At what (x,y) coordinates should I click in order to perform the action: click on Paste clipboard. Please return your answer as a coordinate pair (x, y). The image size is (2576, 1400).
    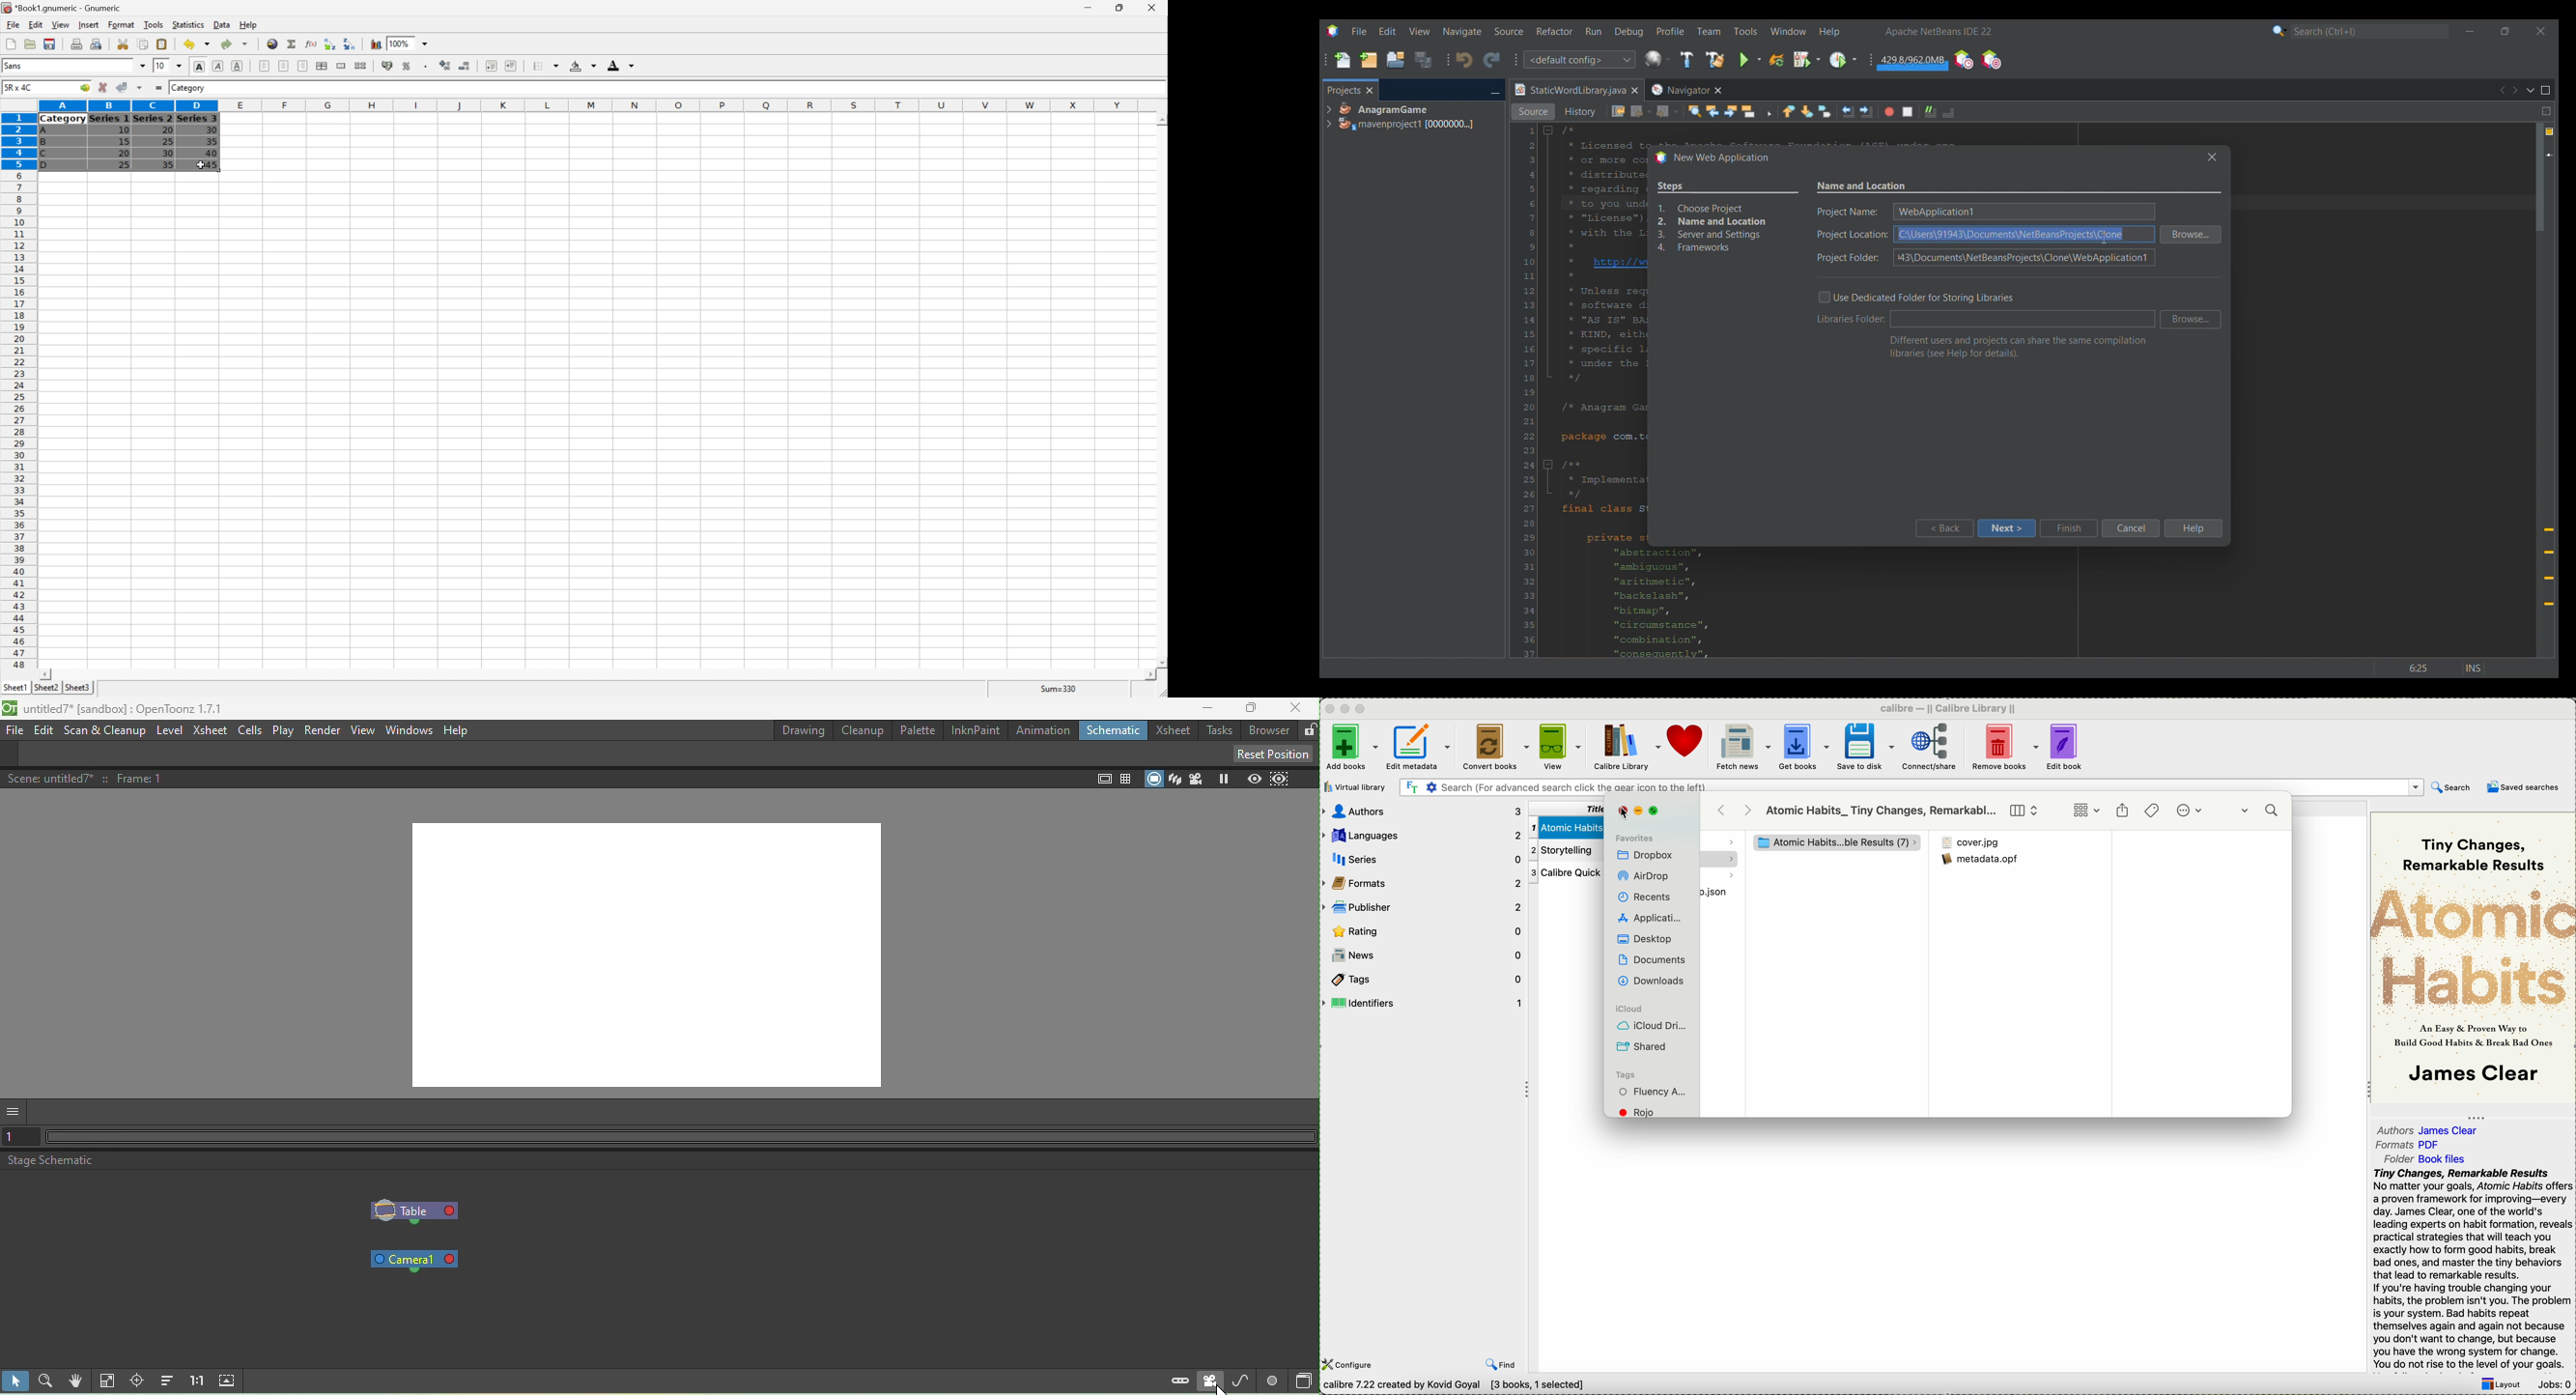
    Looking at the image, I should click on (162, 43).